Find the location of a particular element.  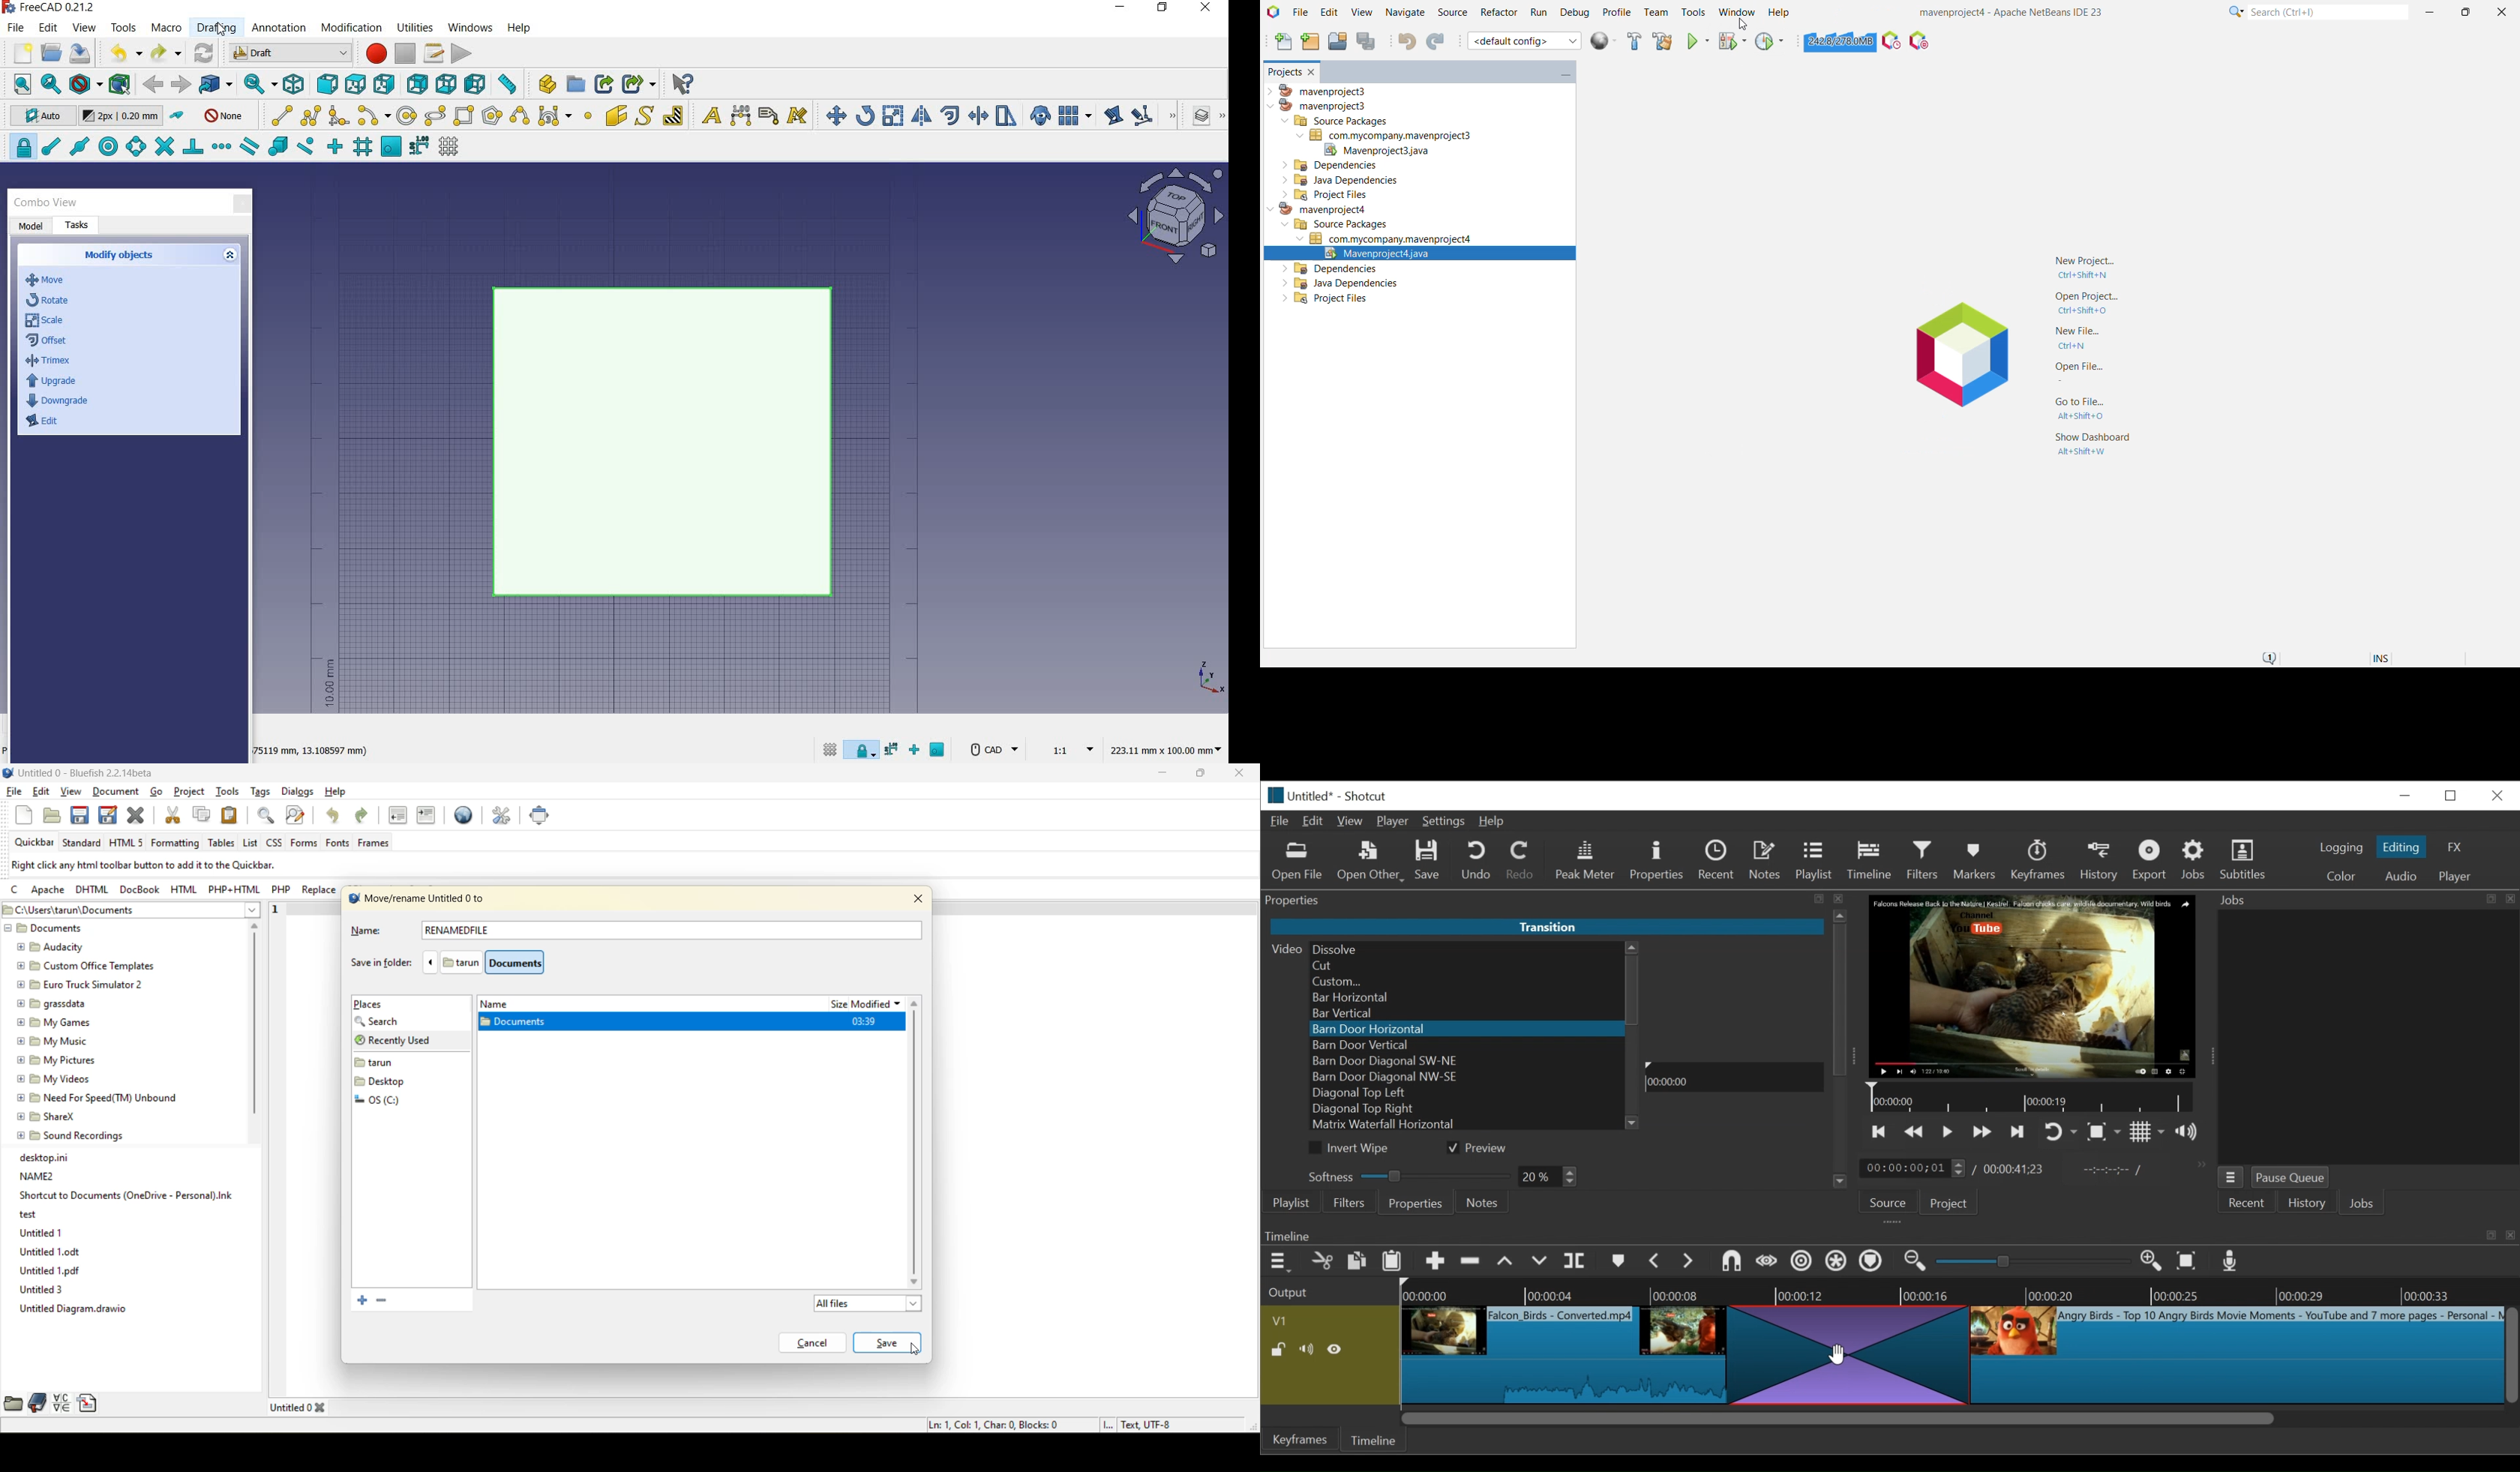

History is located at coordinates (2101, 862).